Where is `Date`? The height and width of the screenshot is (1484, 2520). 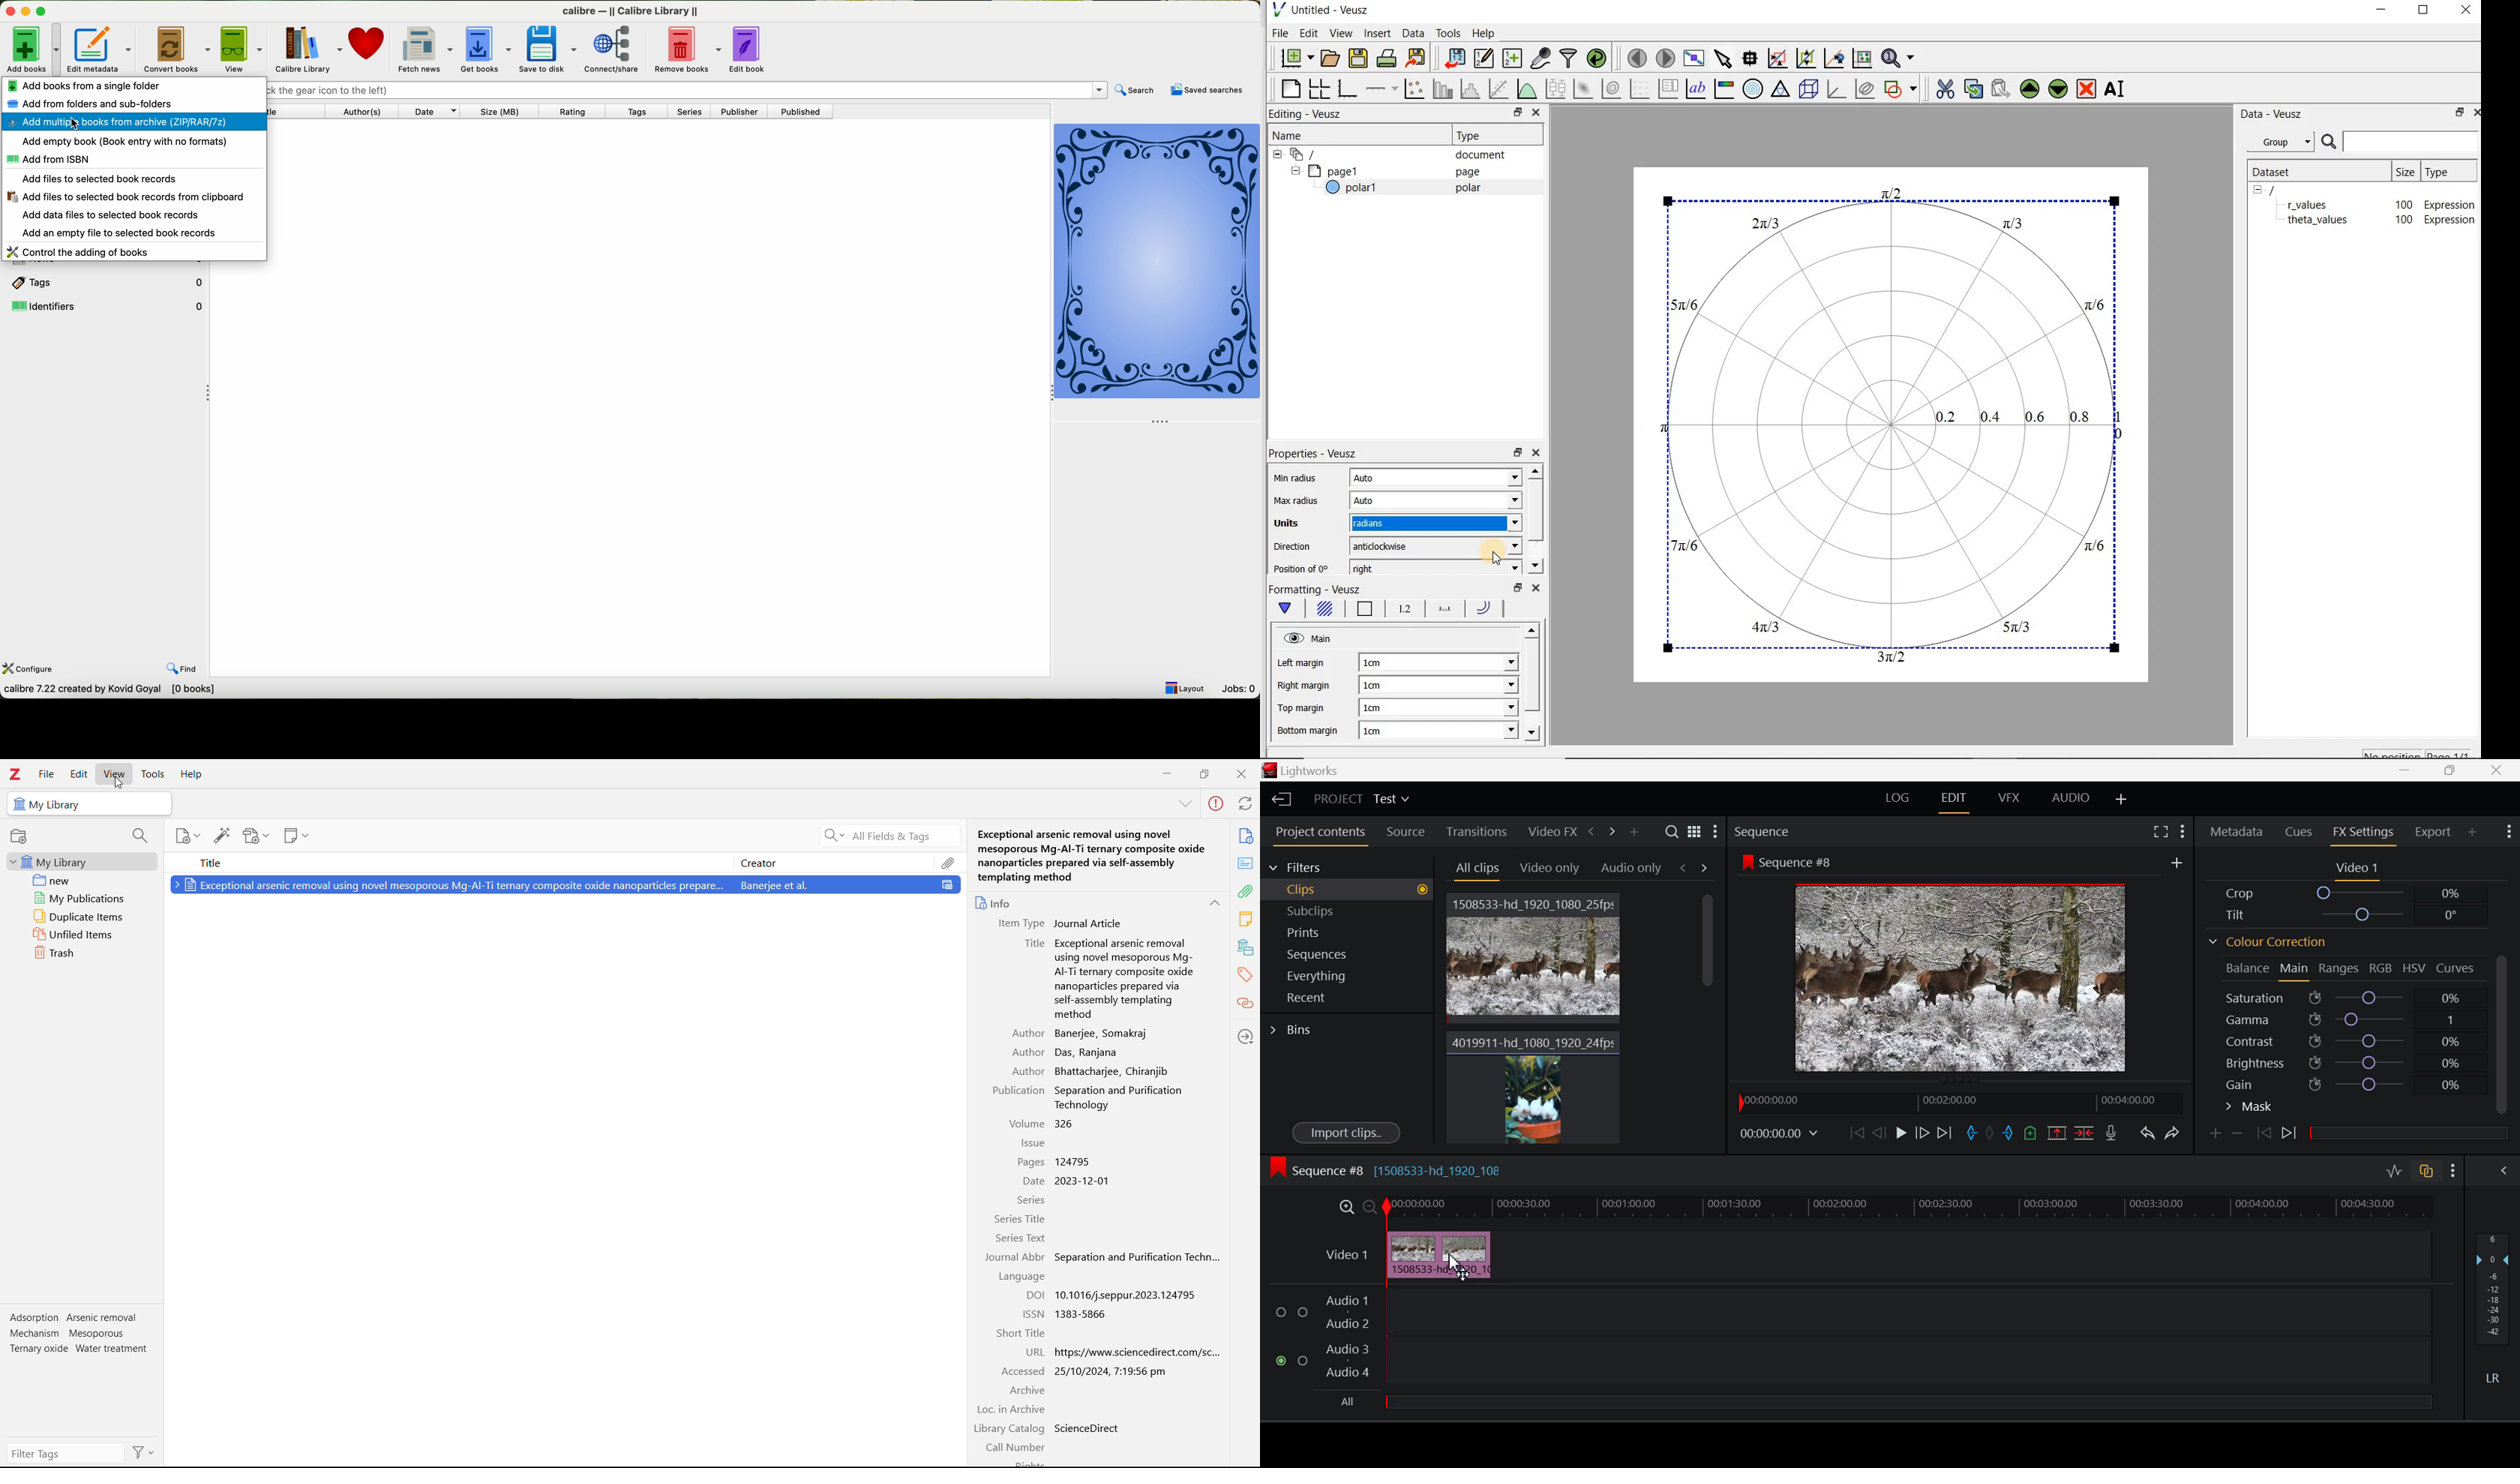
Date is located at coordinates (1033, 1181).